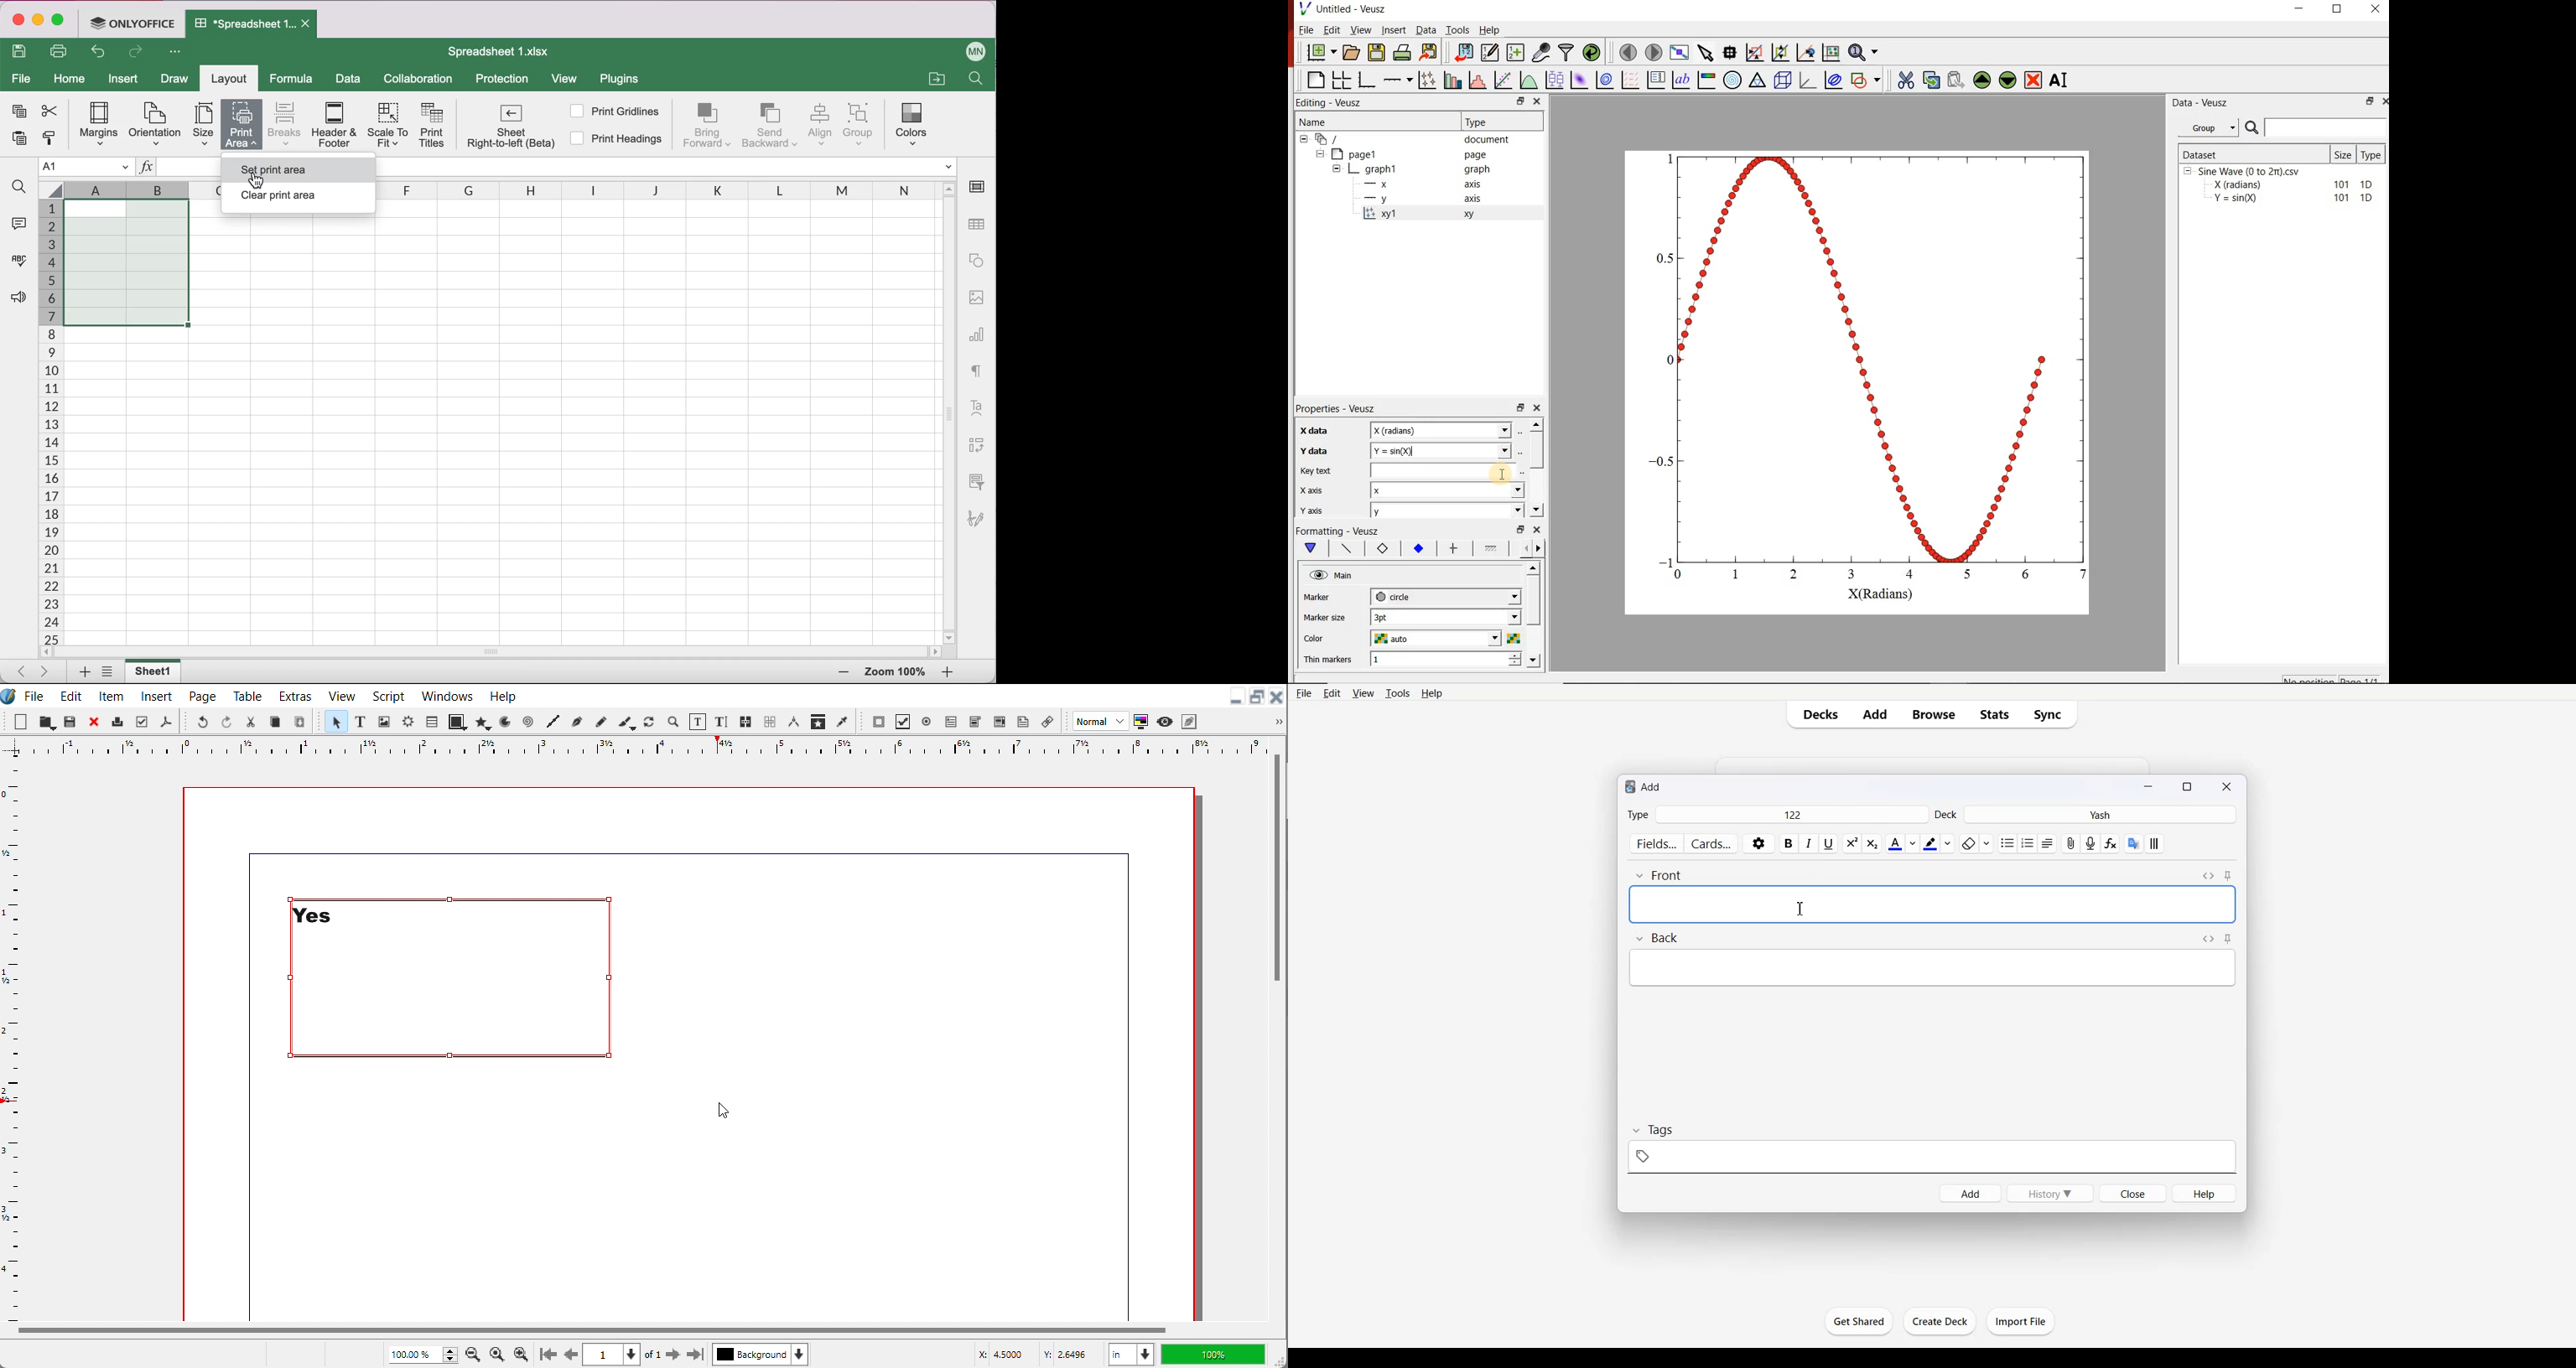  What do you see at coordinates (1036, 1354) in the screenshot?
I see `X,Y Co-ordinate` at bounding box center [1036, 1354].